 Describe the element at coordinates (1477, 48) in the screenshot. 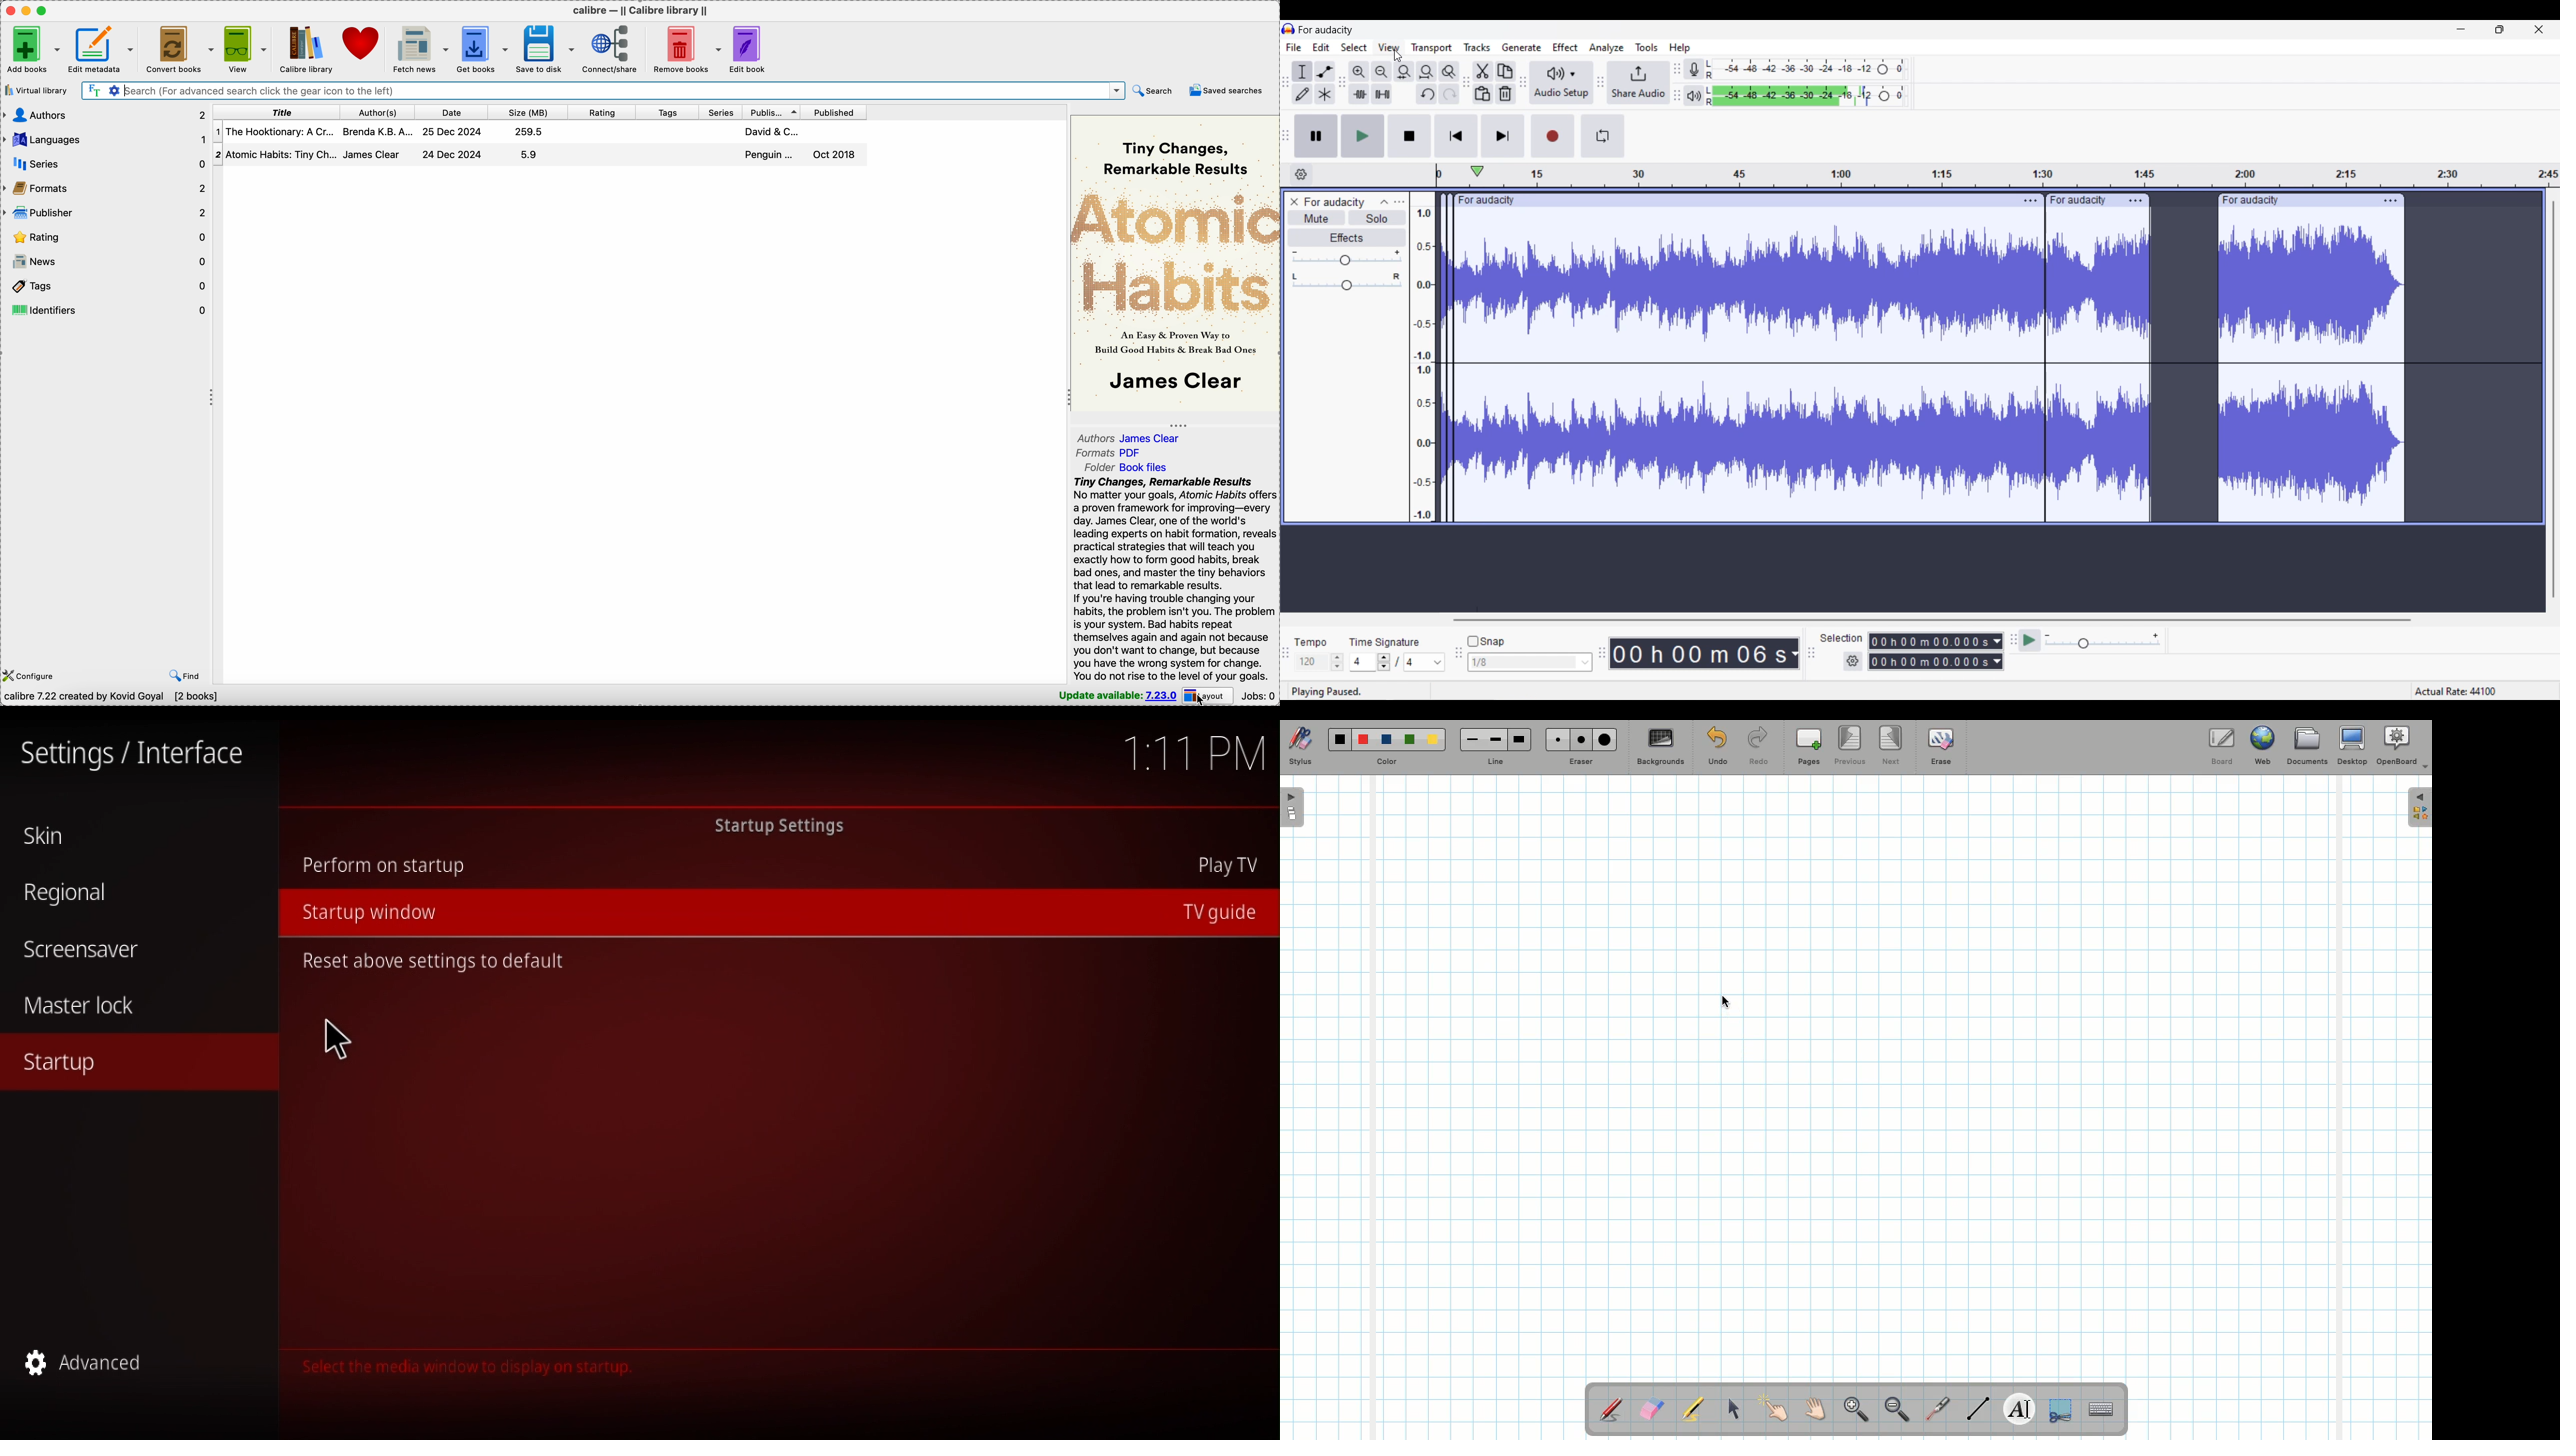

I see `Tracks menu` at that location.